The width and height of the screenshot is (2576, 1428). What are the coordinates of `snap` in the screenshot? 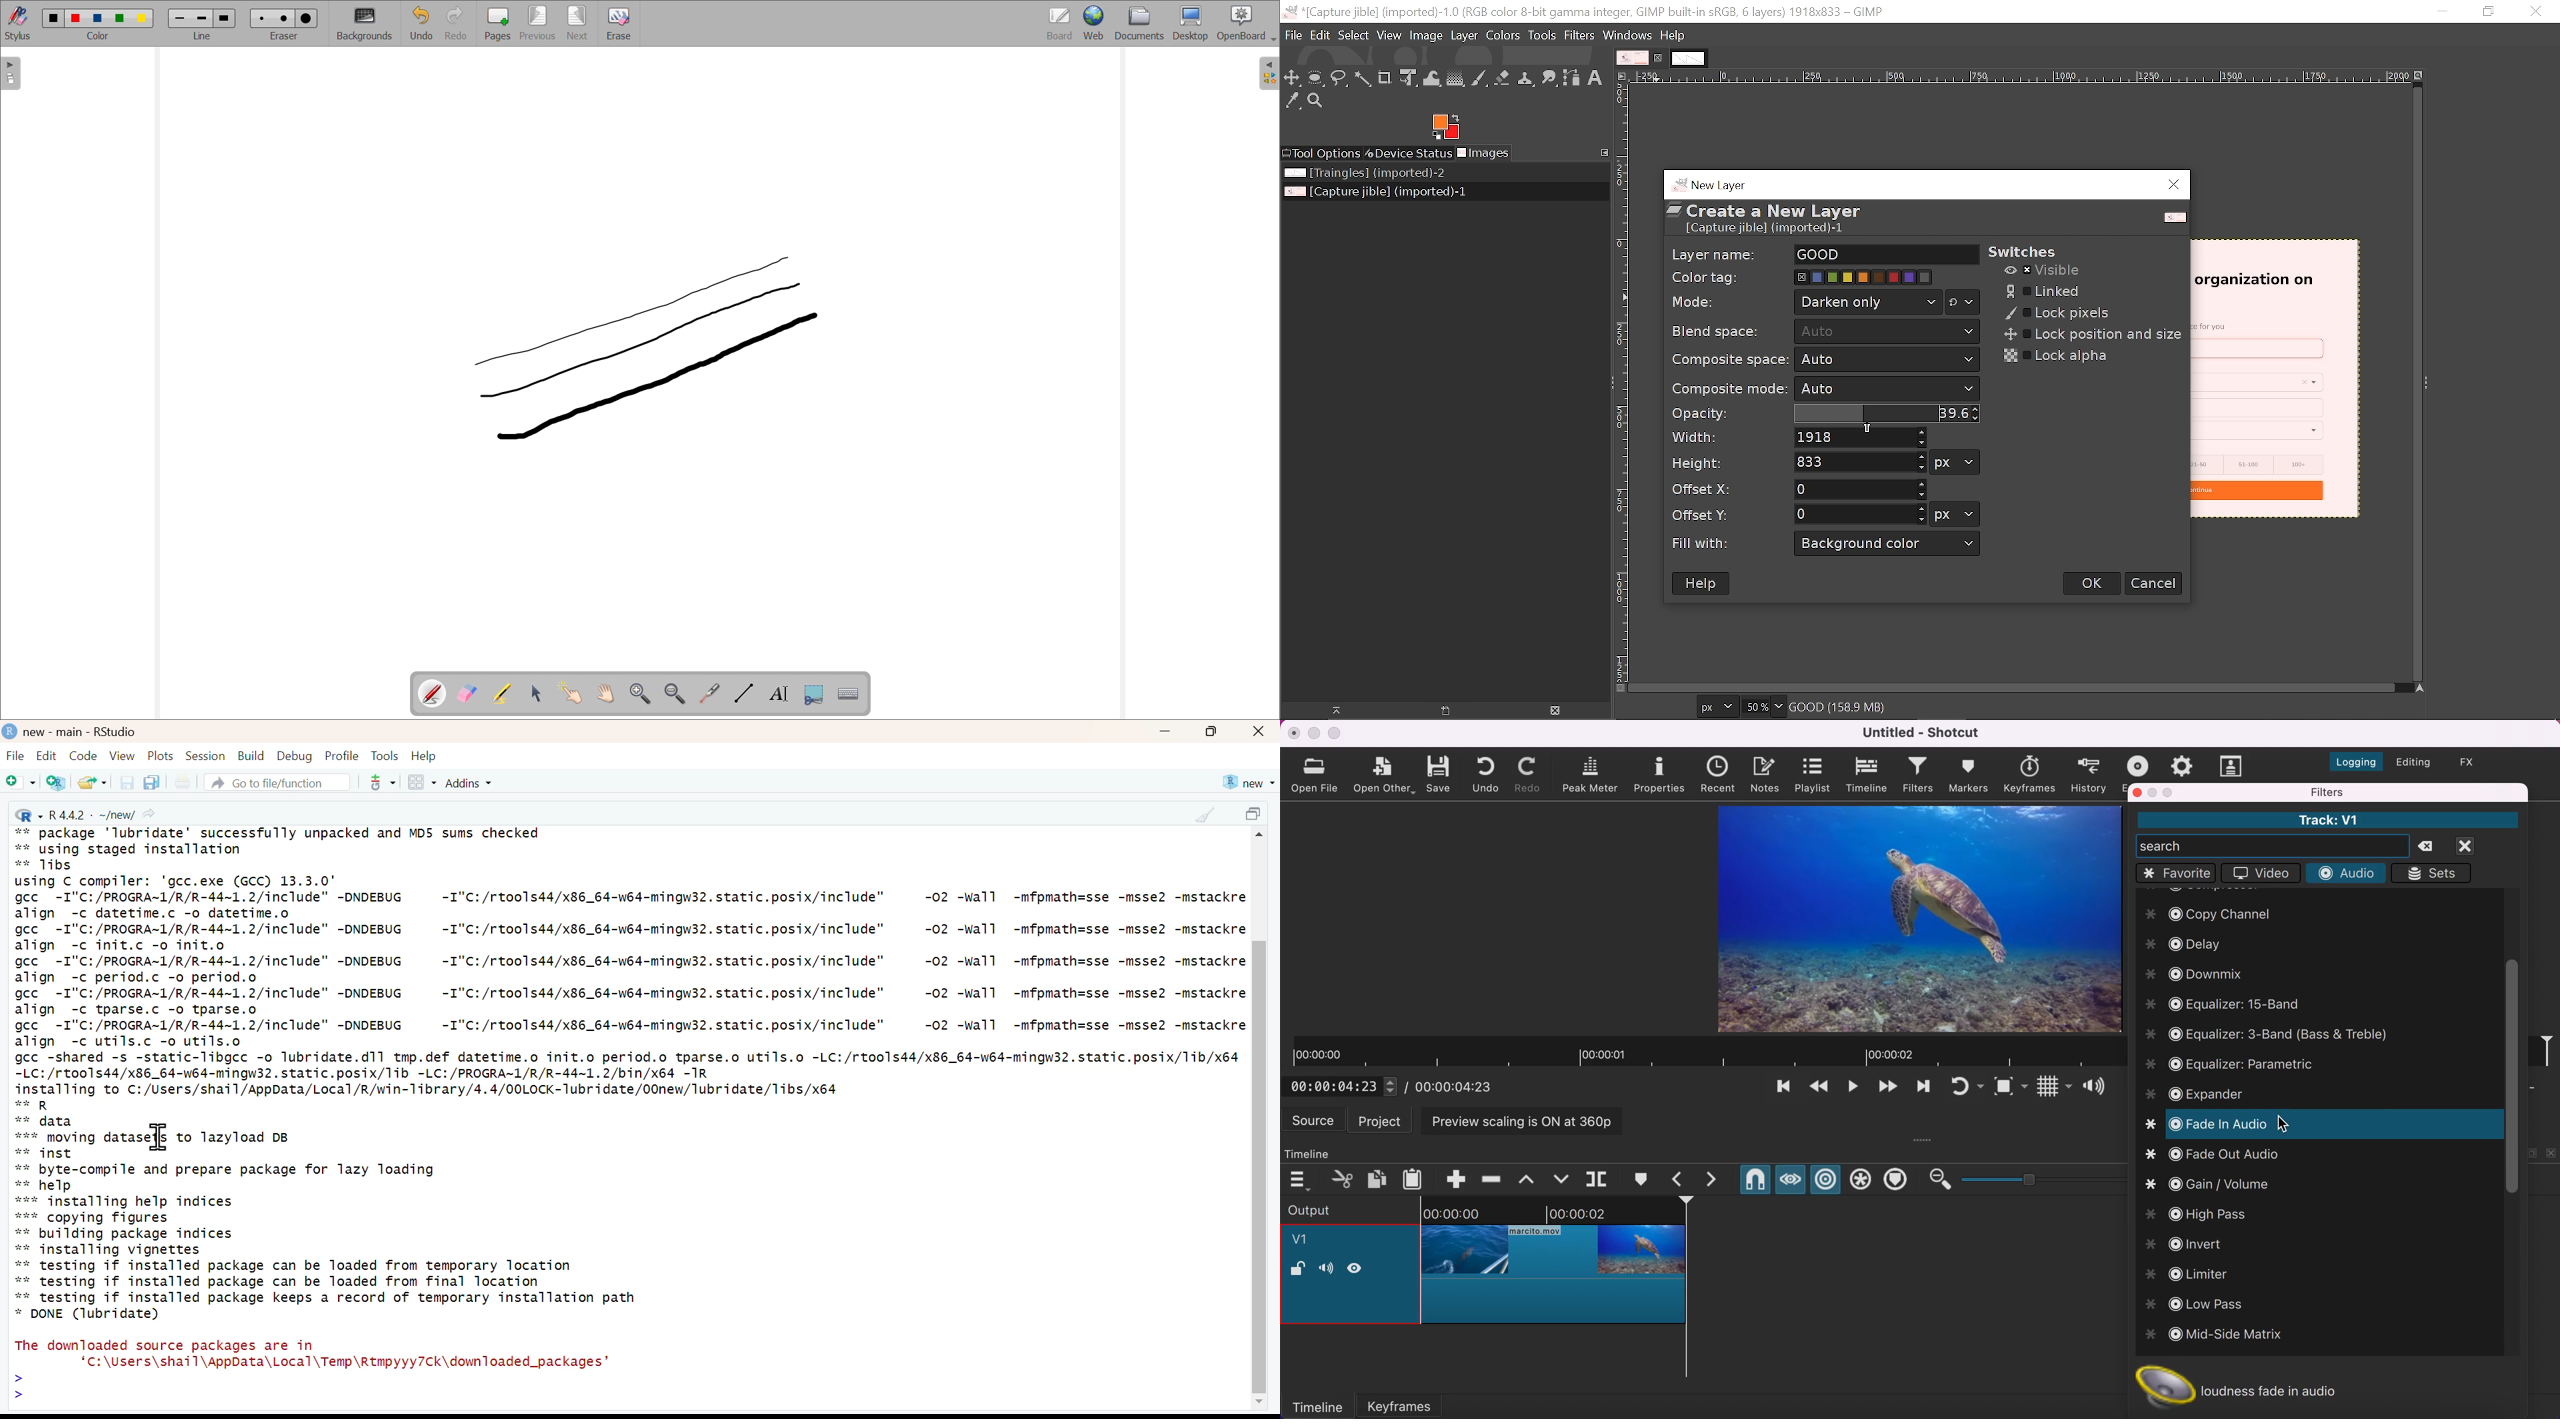 It's located at (1754, 1182).